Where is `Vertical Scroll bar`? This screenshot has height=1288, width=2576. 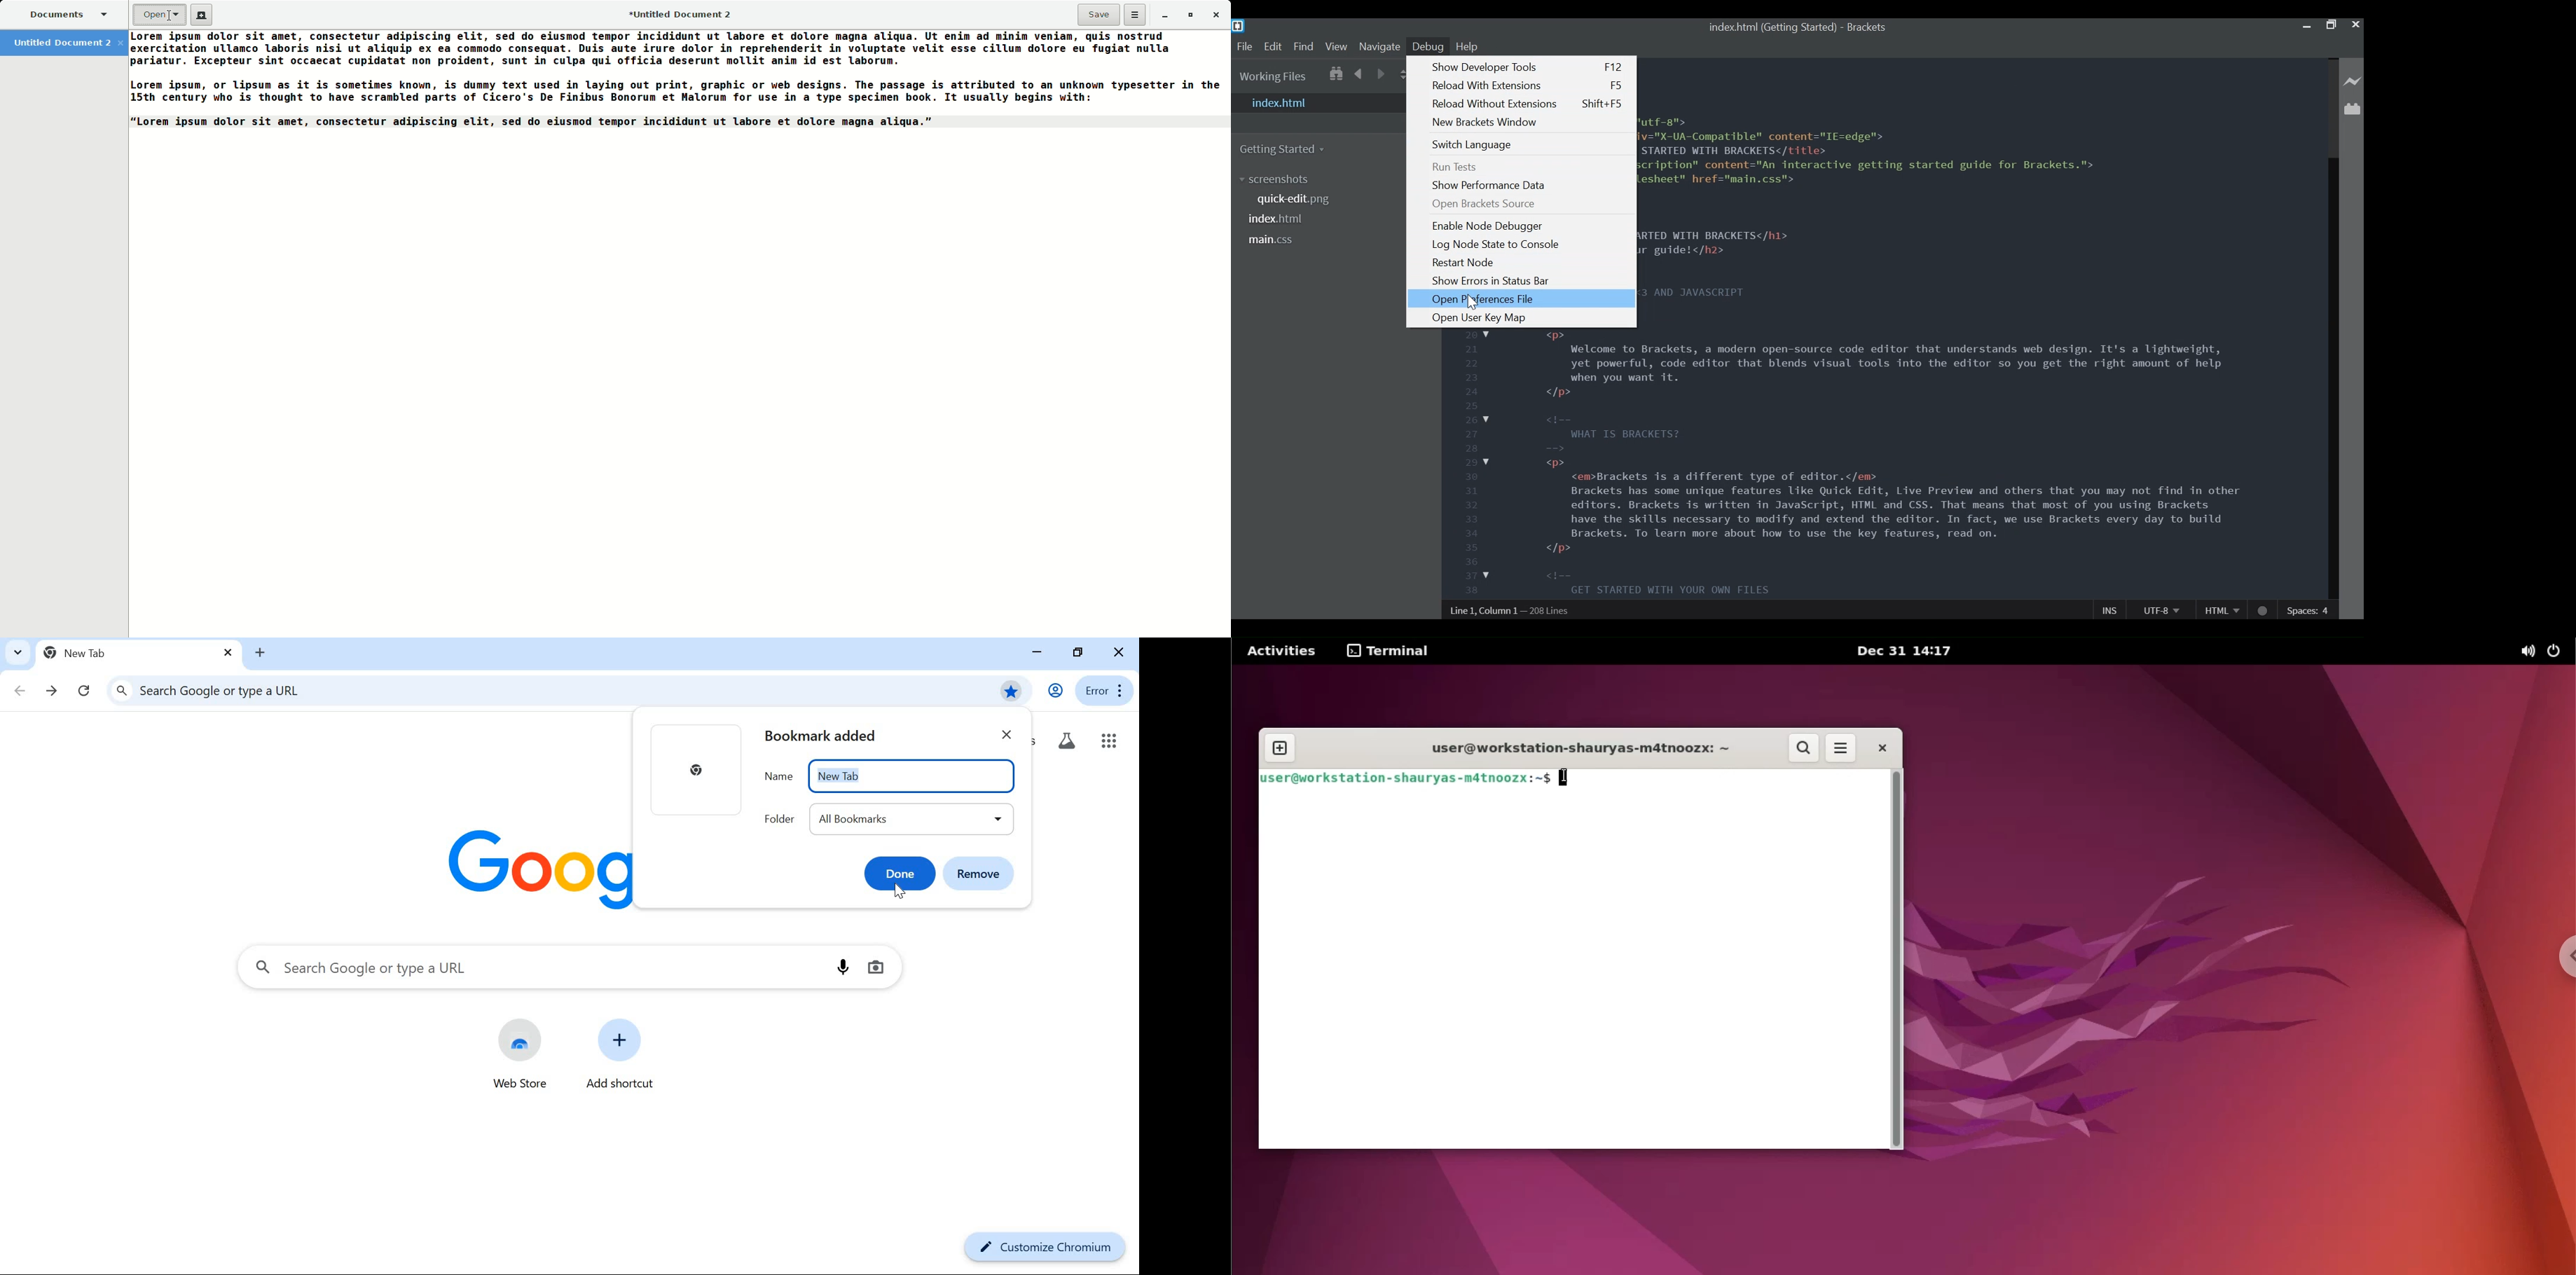
Vertical Scroll bar is located at coordinates (2333, 378).